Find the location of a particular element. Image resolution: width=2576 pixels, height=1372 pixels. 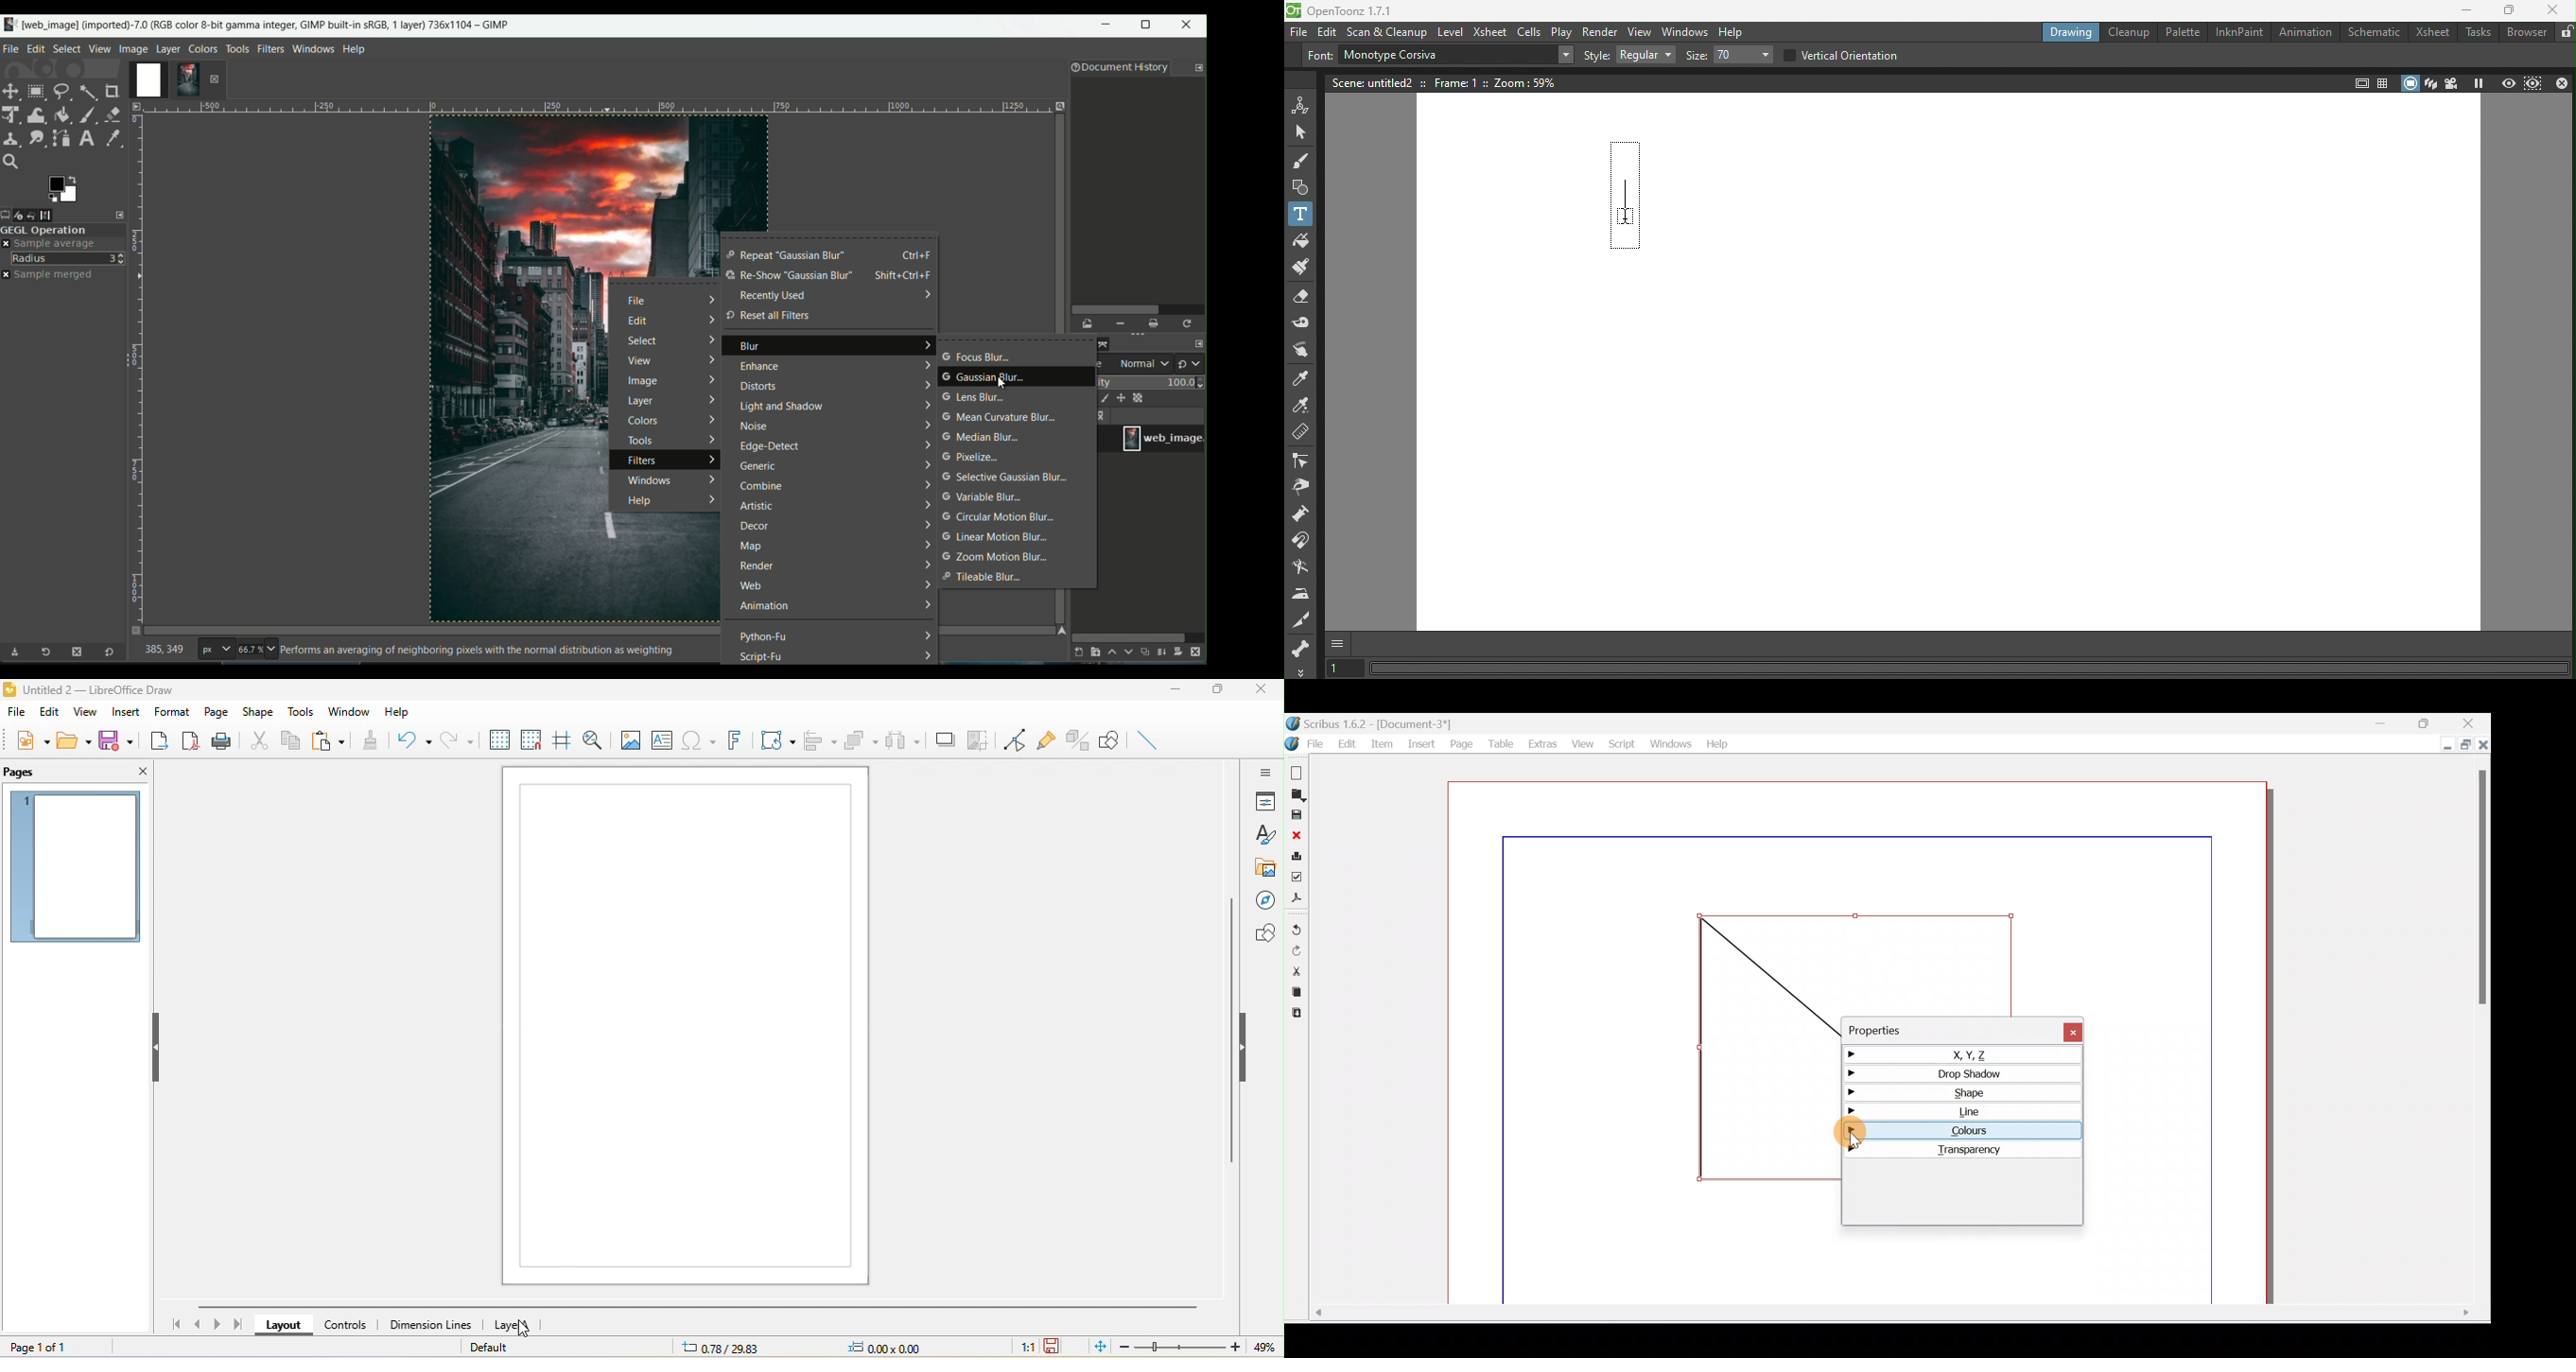

transformation tool is located at coordinates (36, 113).